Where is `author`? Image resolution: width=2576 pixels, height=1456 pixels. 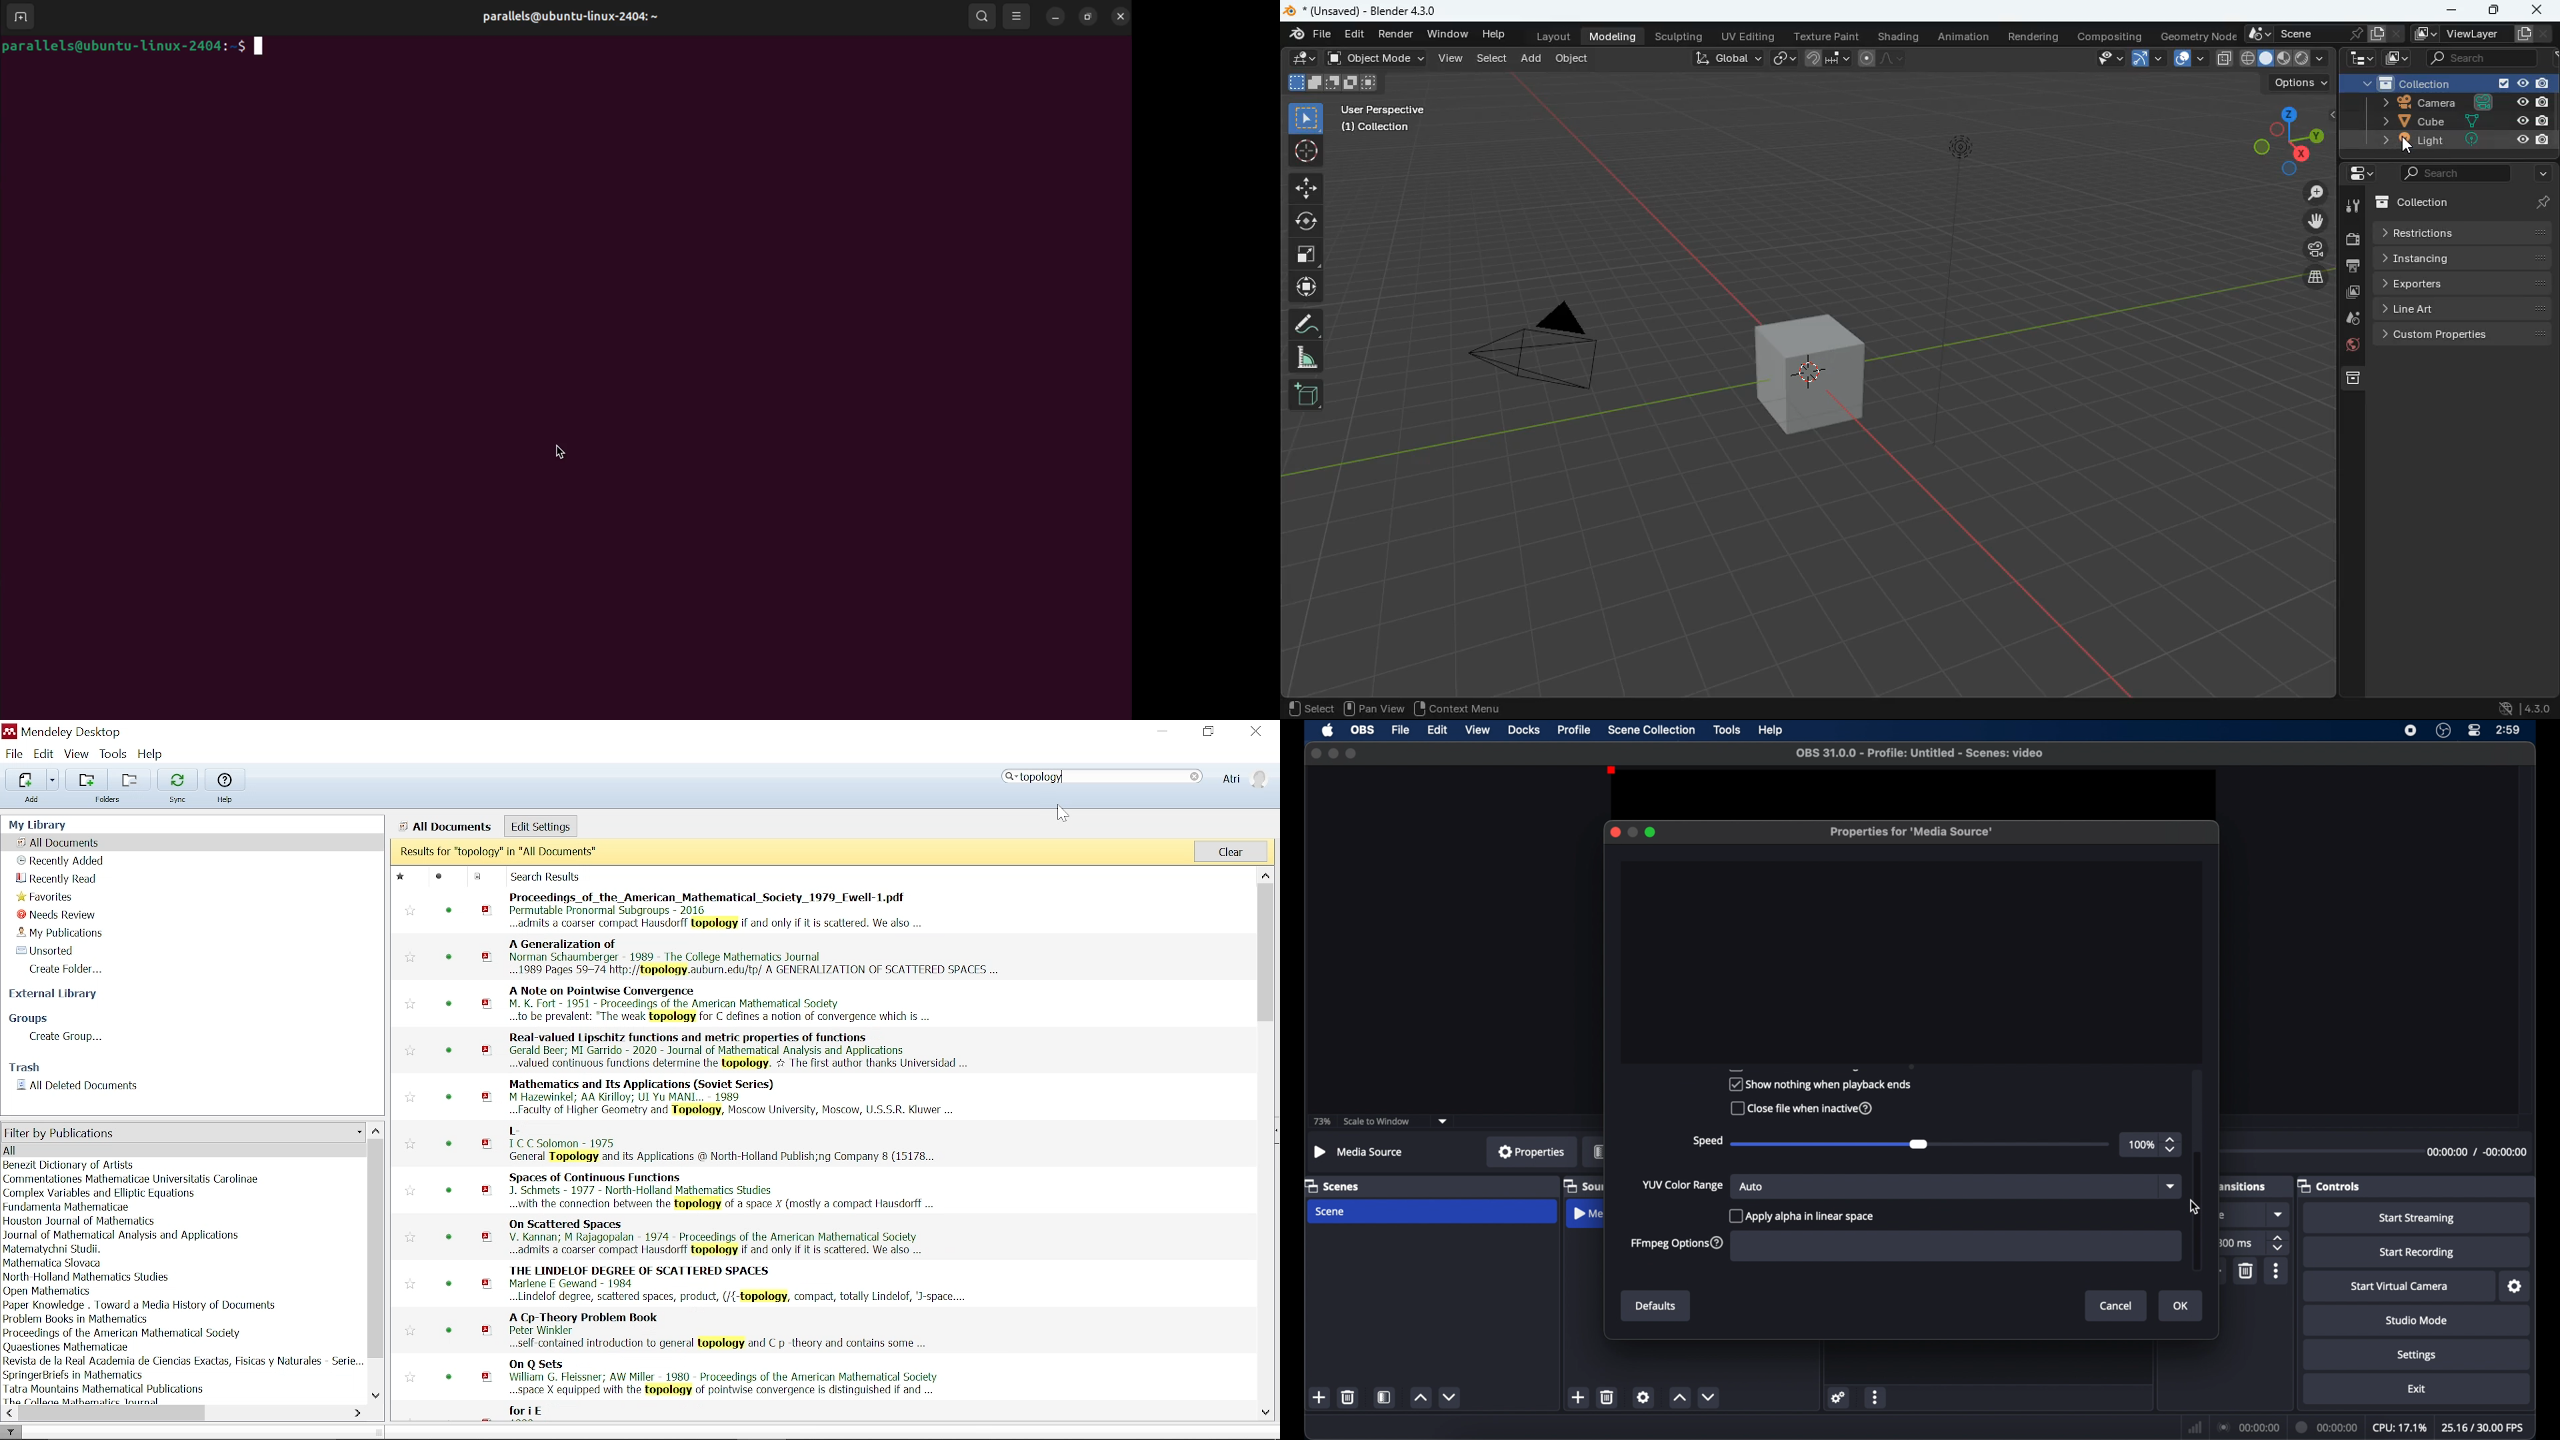 author is located at coordinates (71, 1347).